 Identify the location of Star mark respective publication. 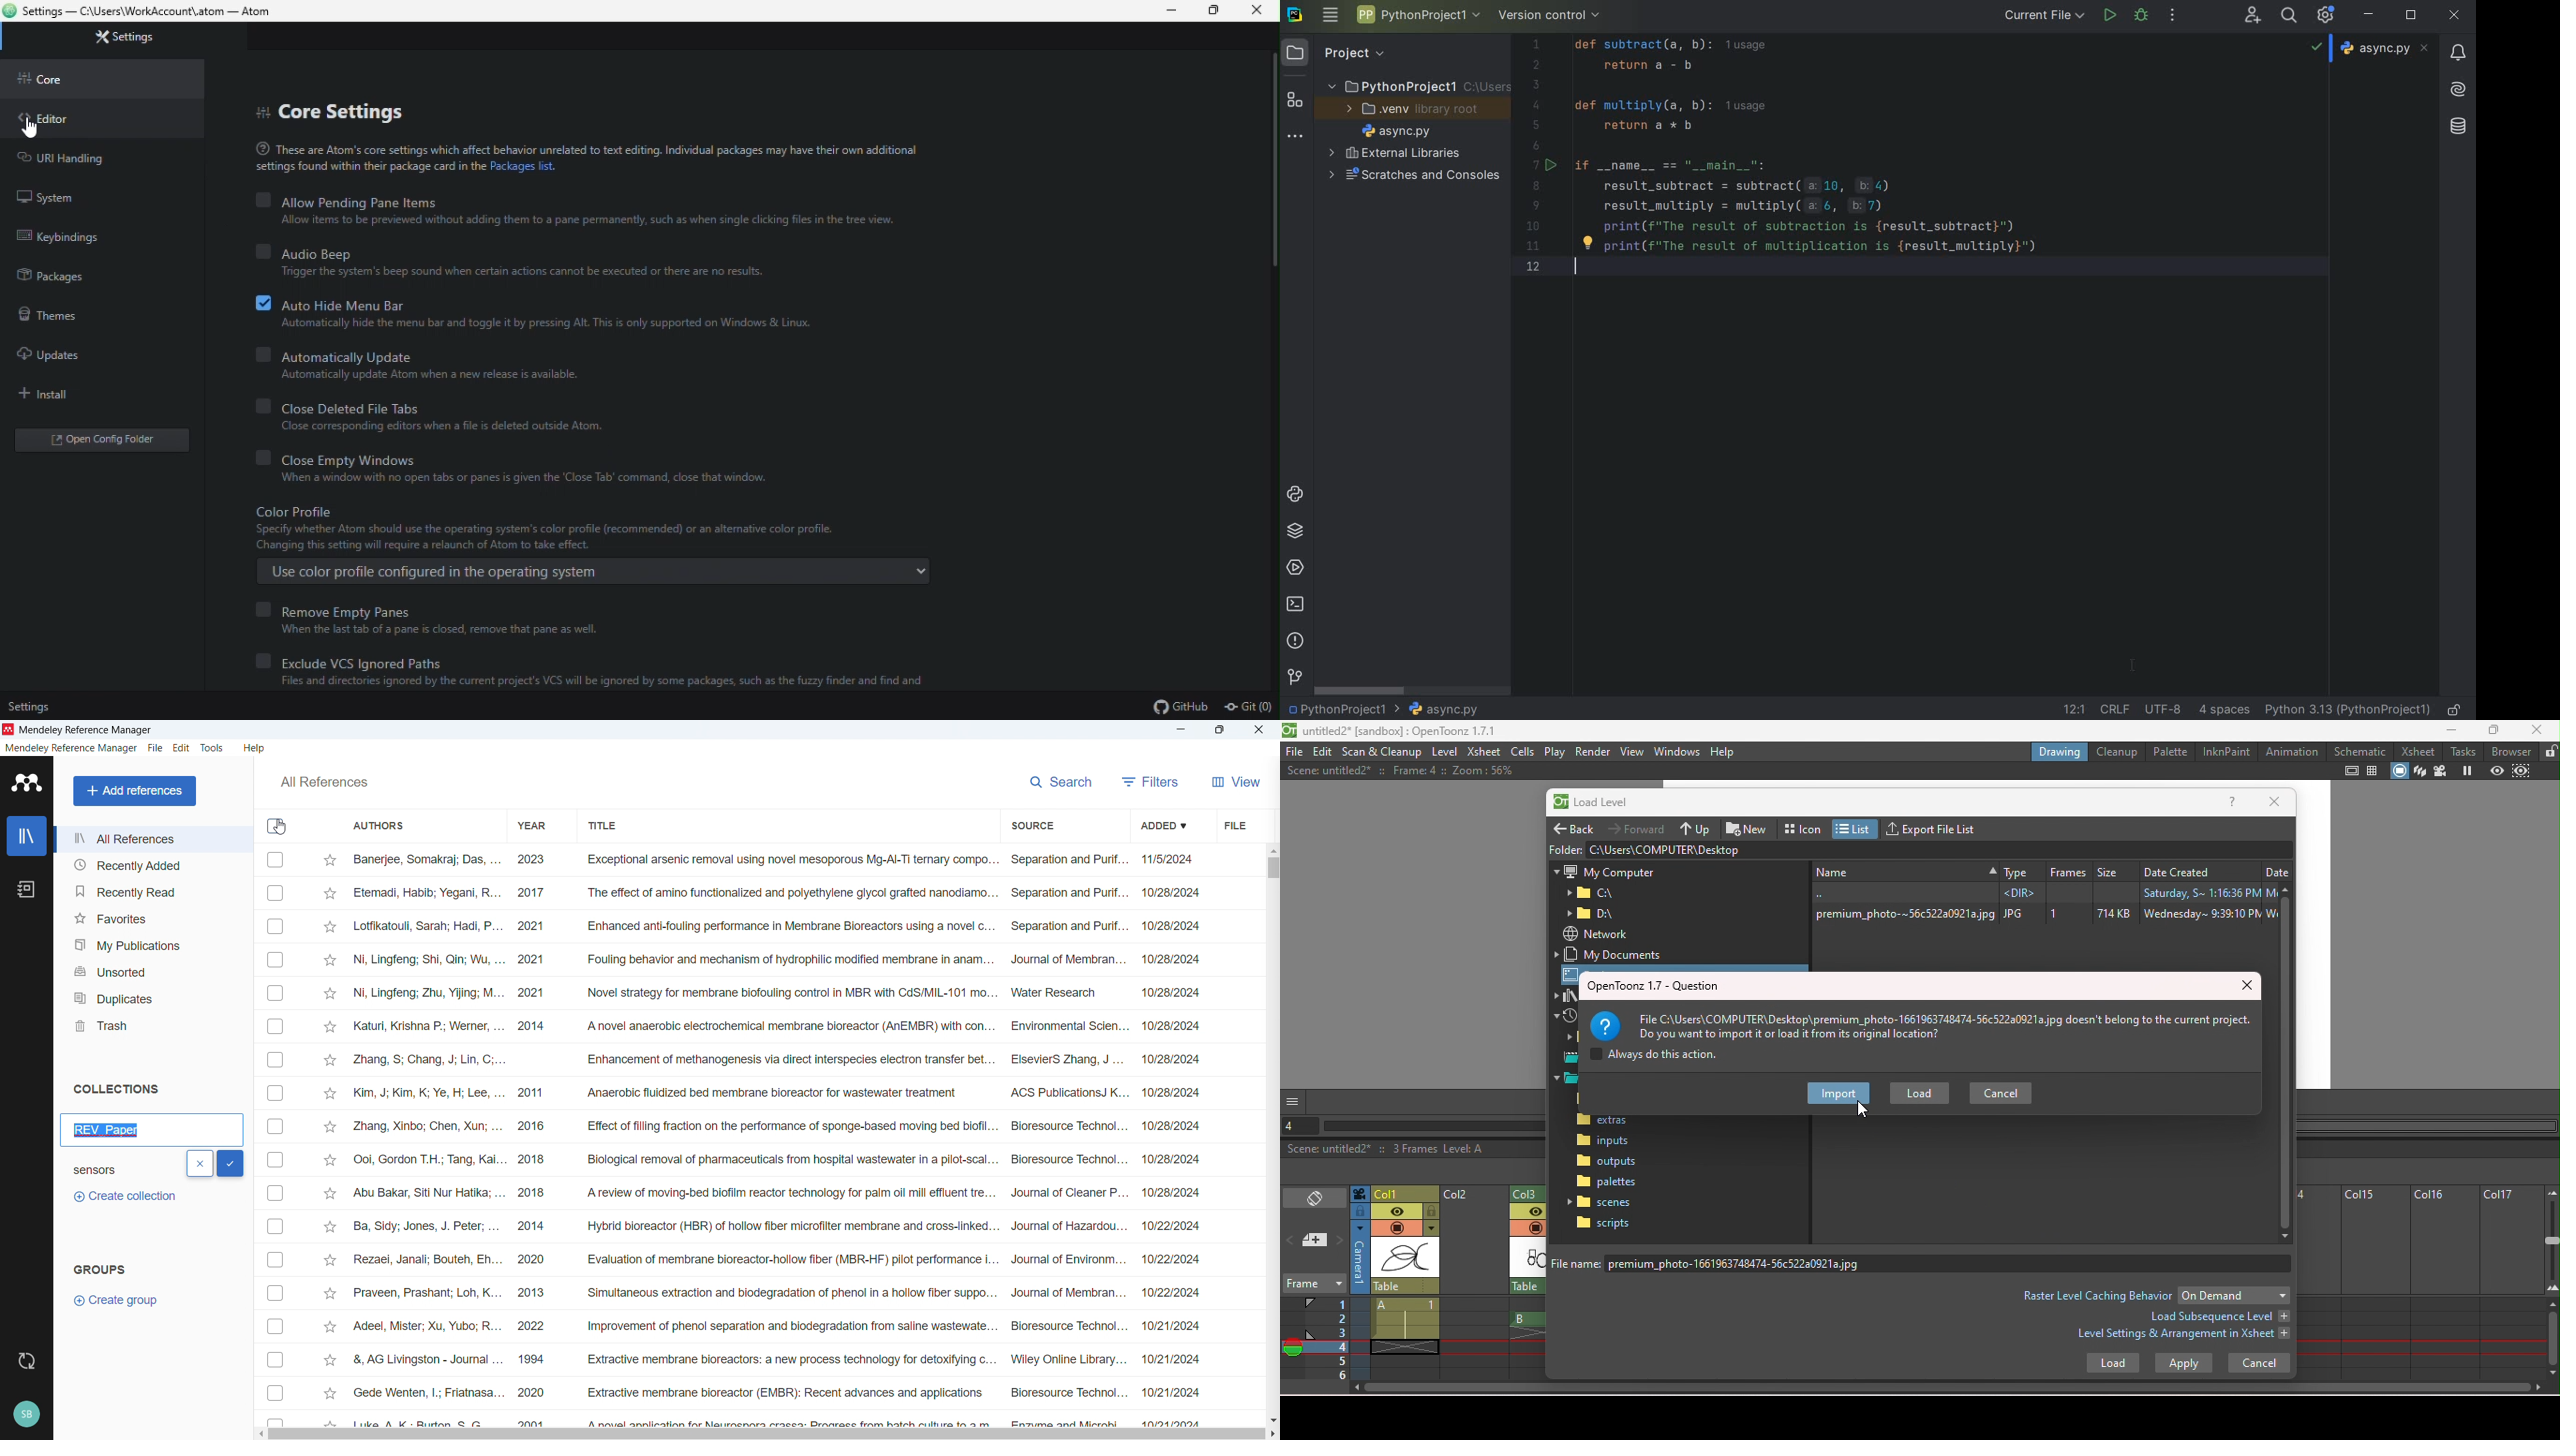
(330, 1327).